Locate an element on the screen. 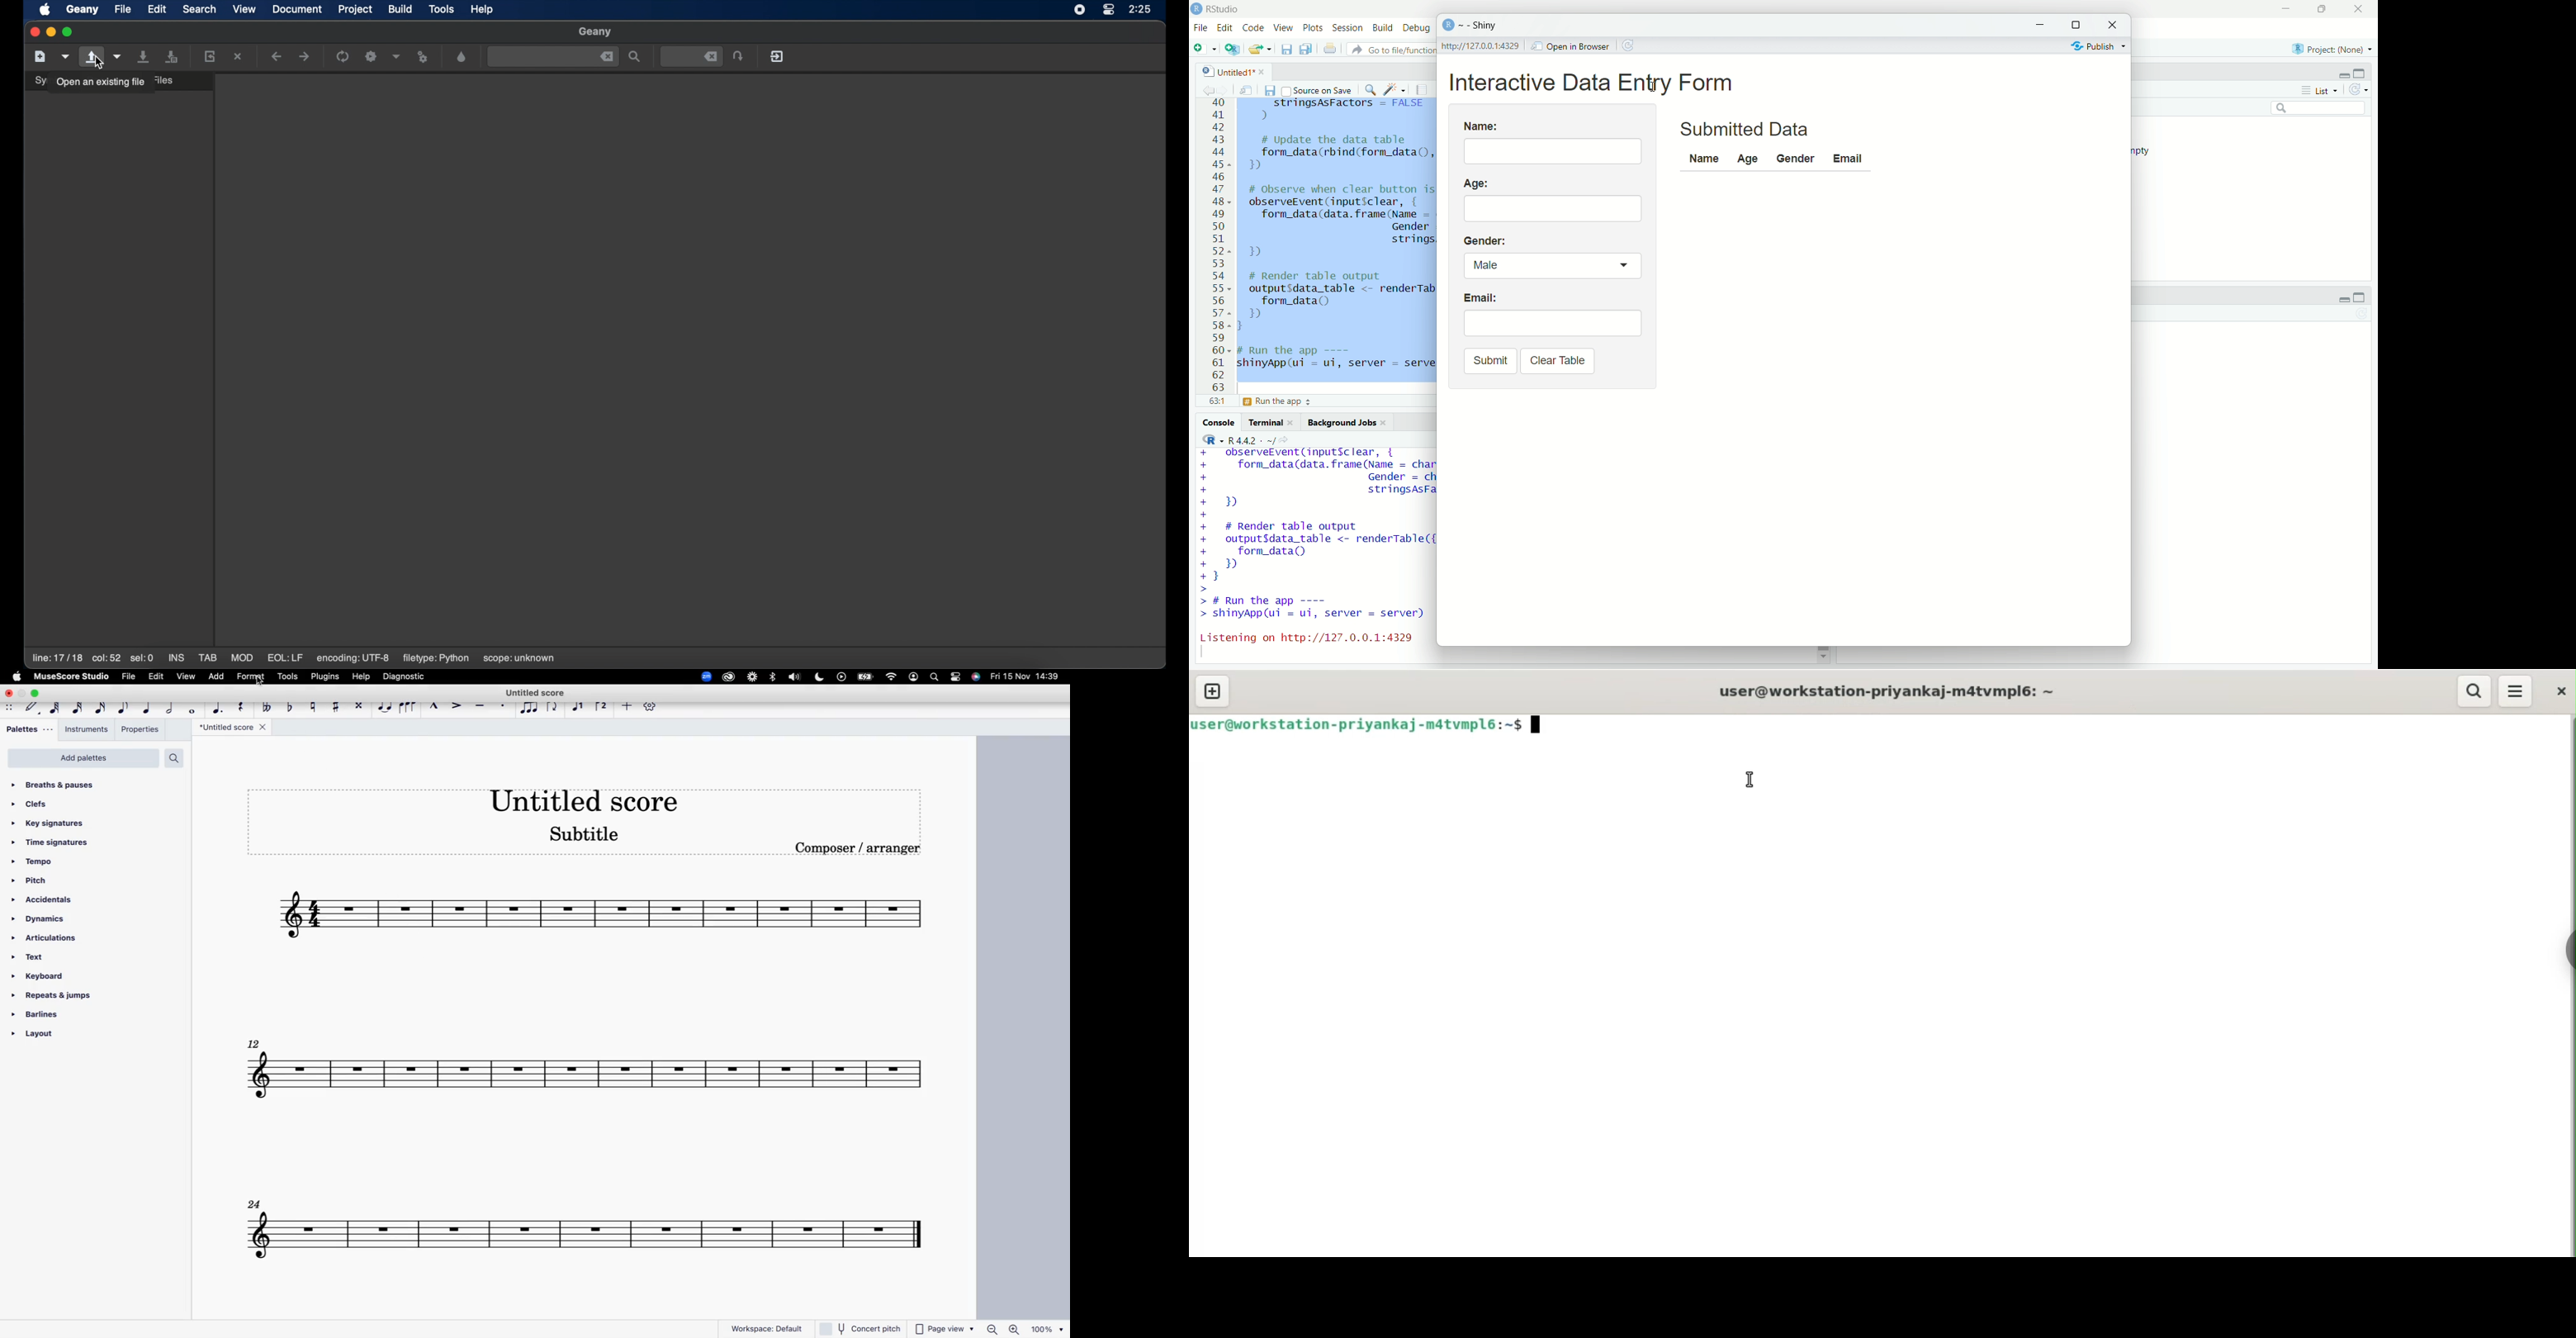  maximize is located at coordinates (2365, 72).